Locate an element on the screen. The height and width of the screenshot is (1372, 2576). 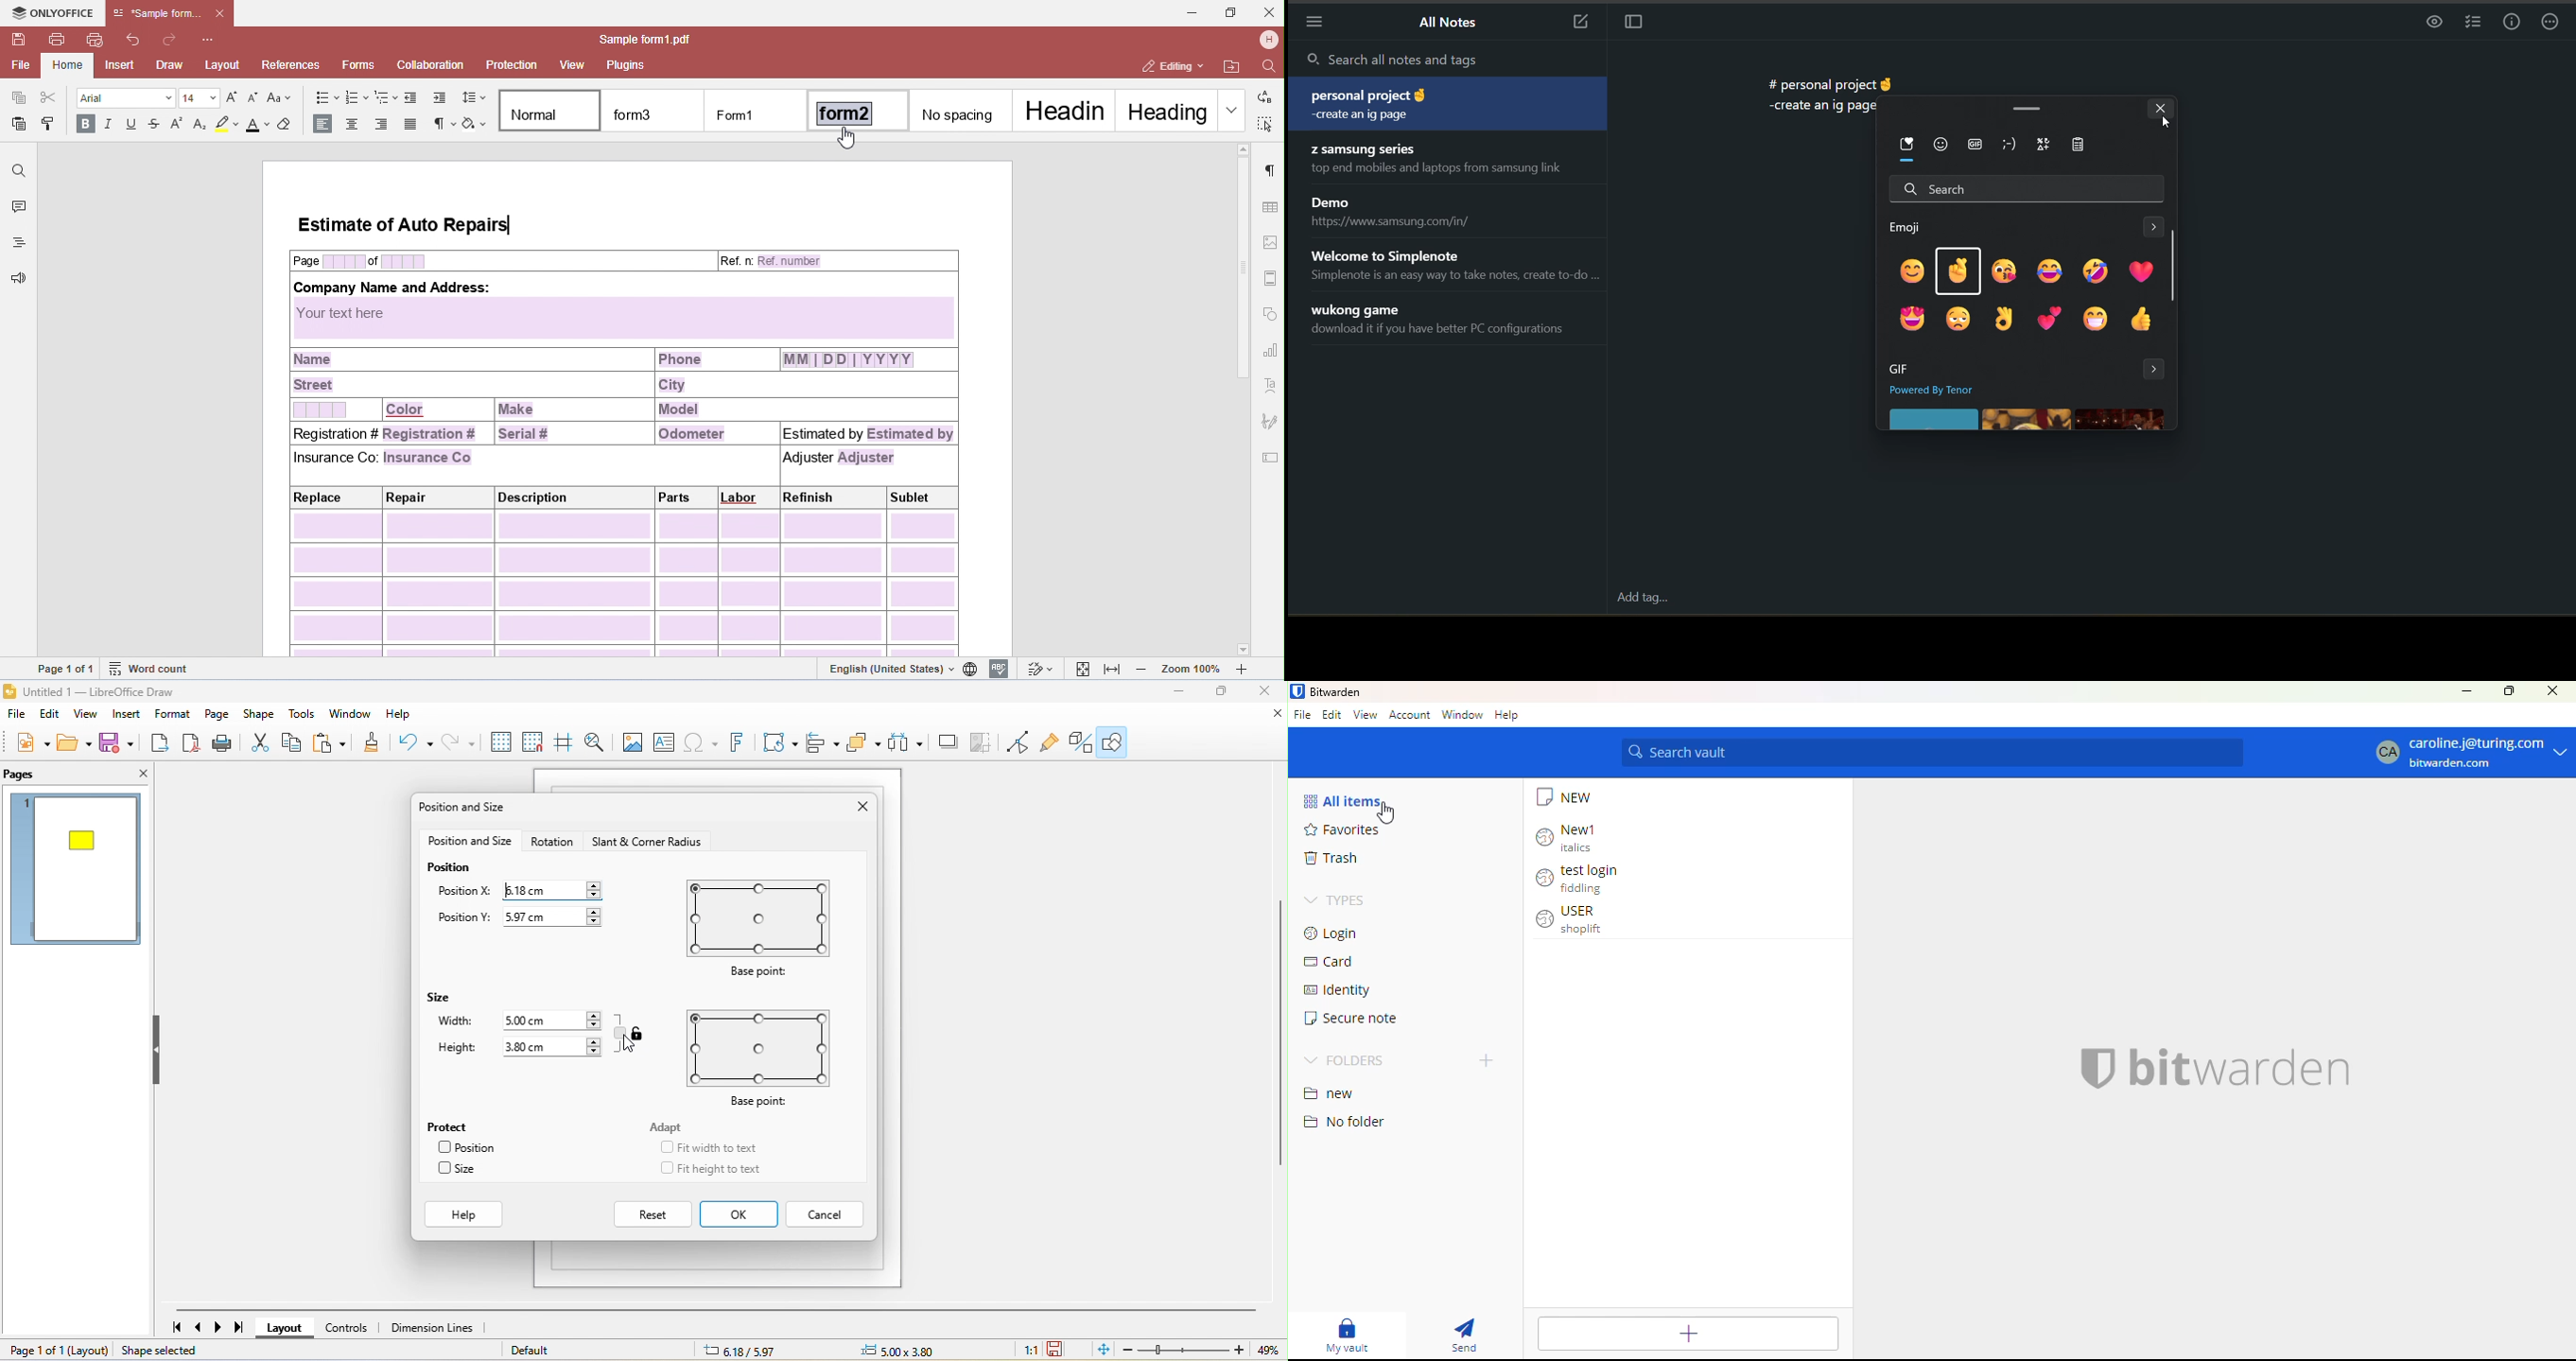
edit is located at coordinates (51, 715).